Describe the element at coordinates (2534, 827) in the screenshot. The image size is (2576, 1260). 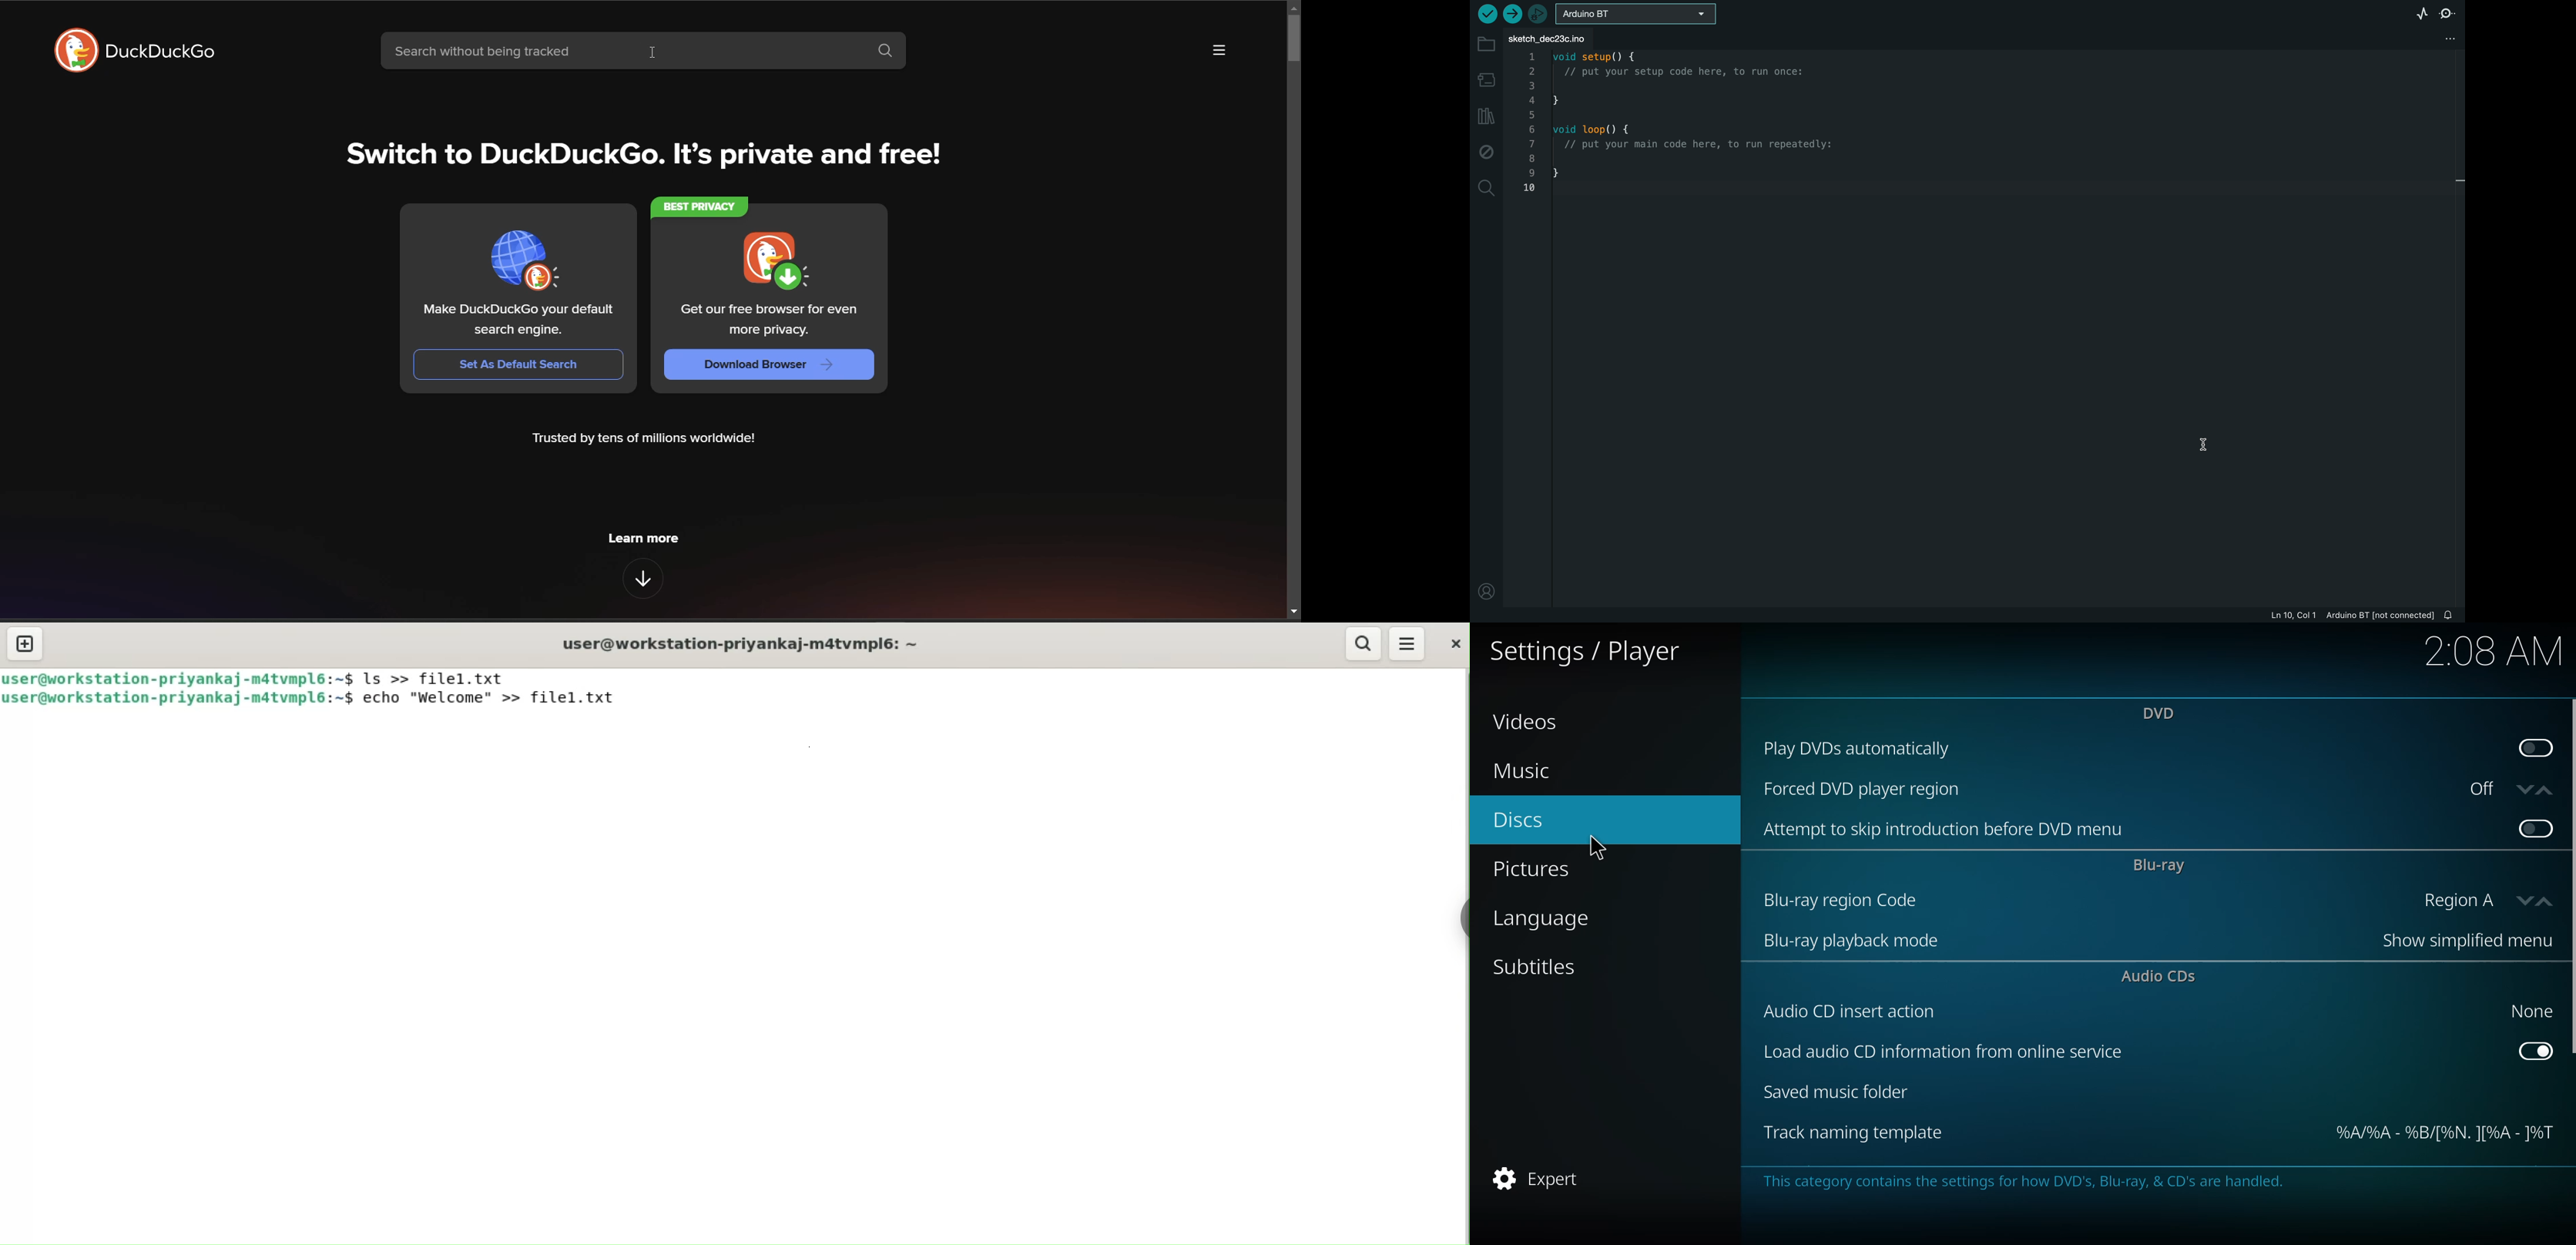
I see `click to enable` at that location.